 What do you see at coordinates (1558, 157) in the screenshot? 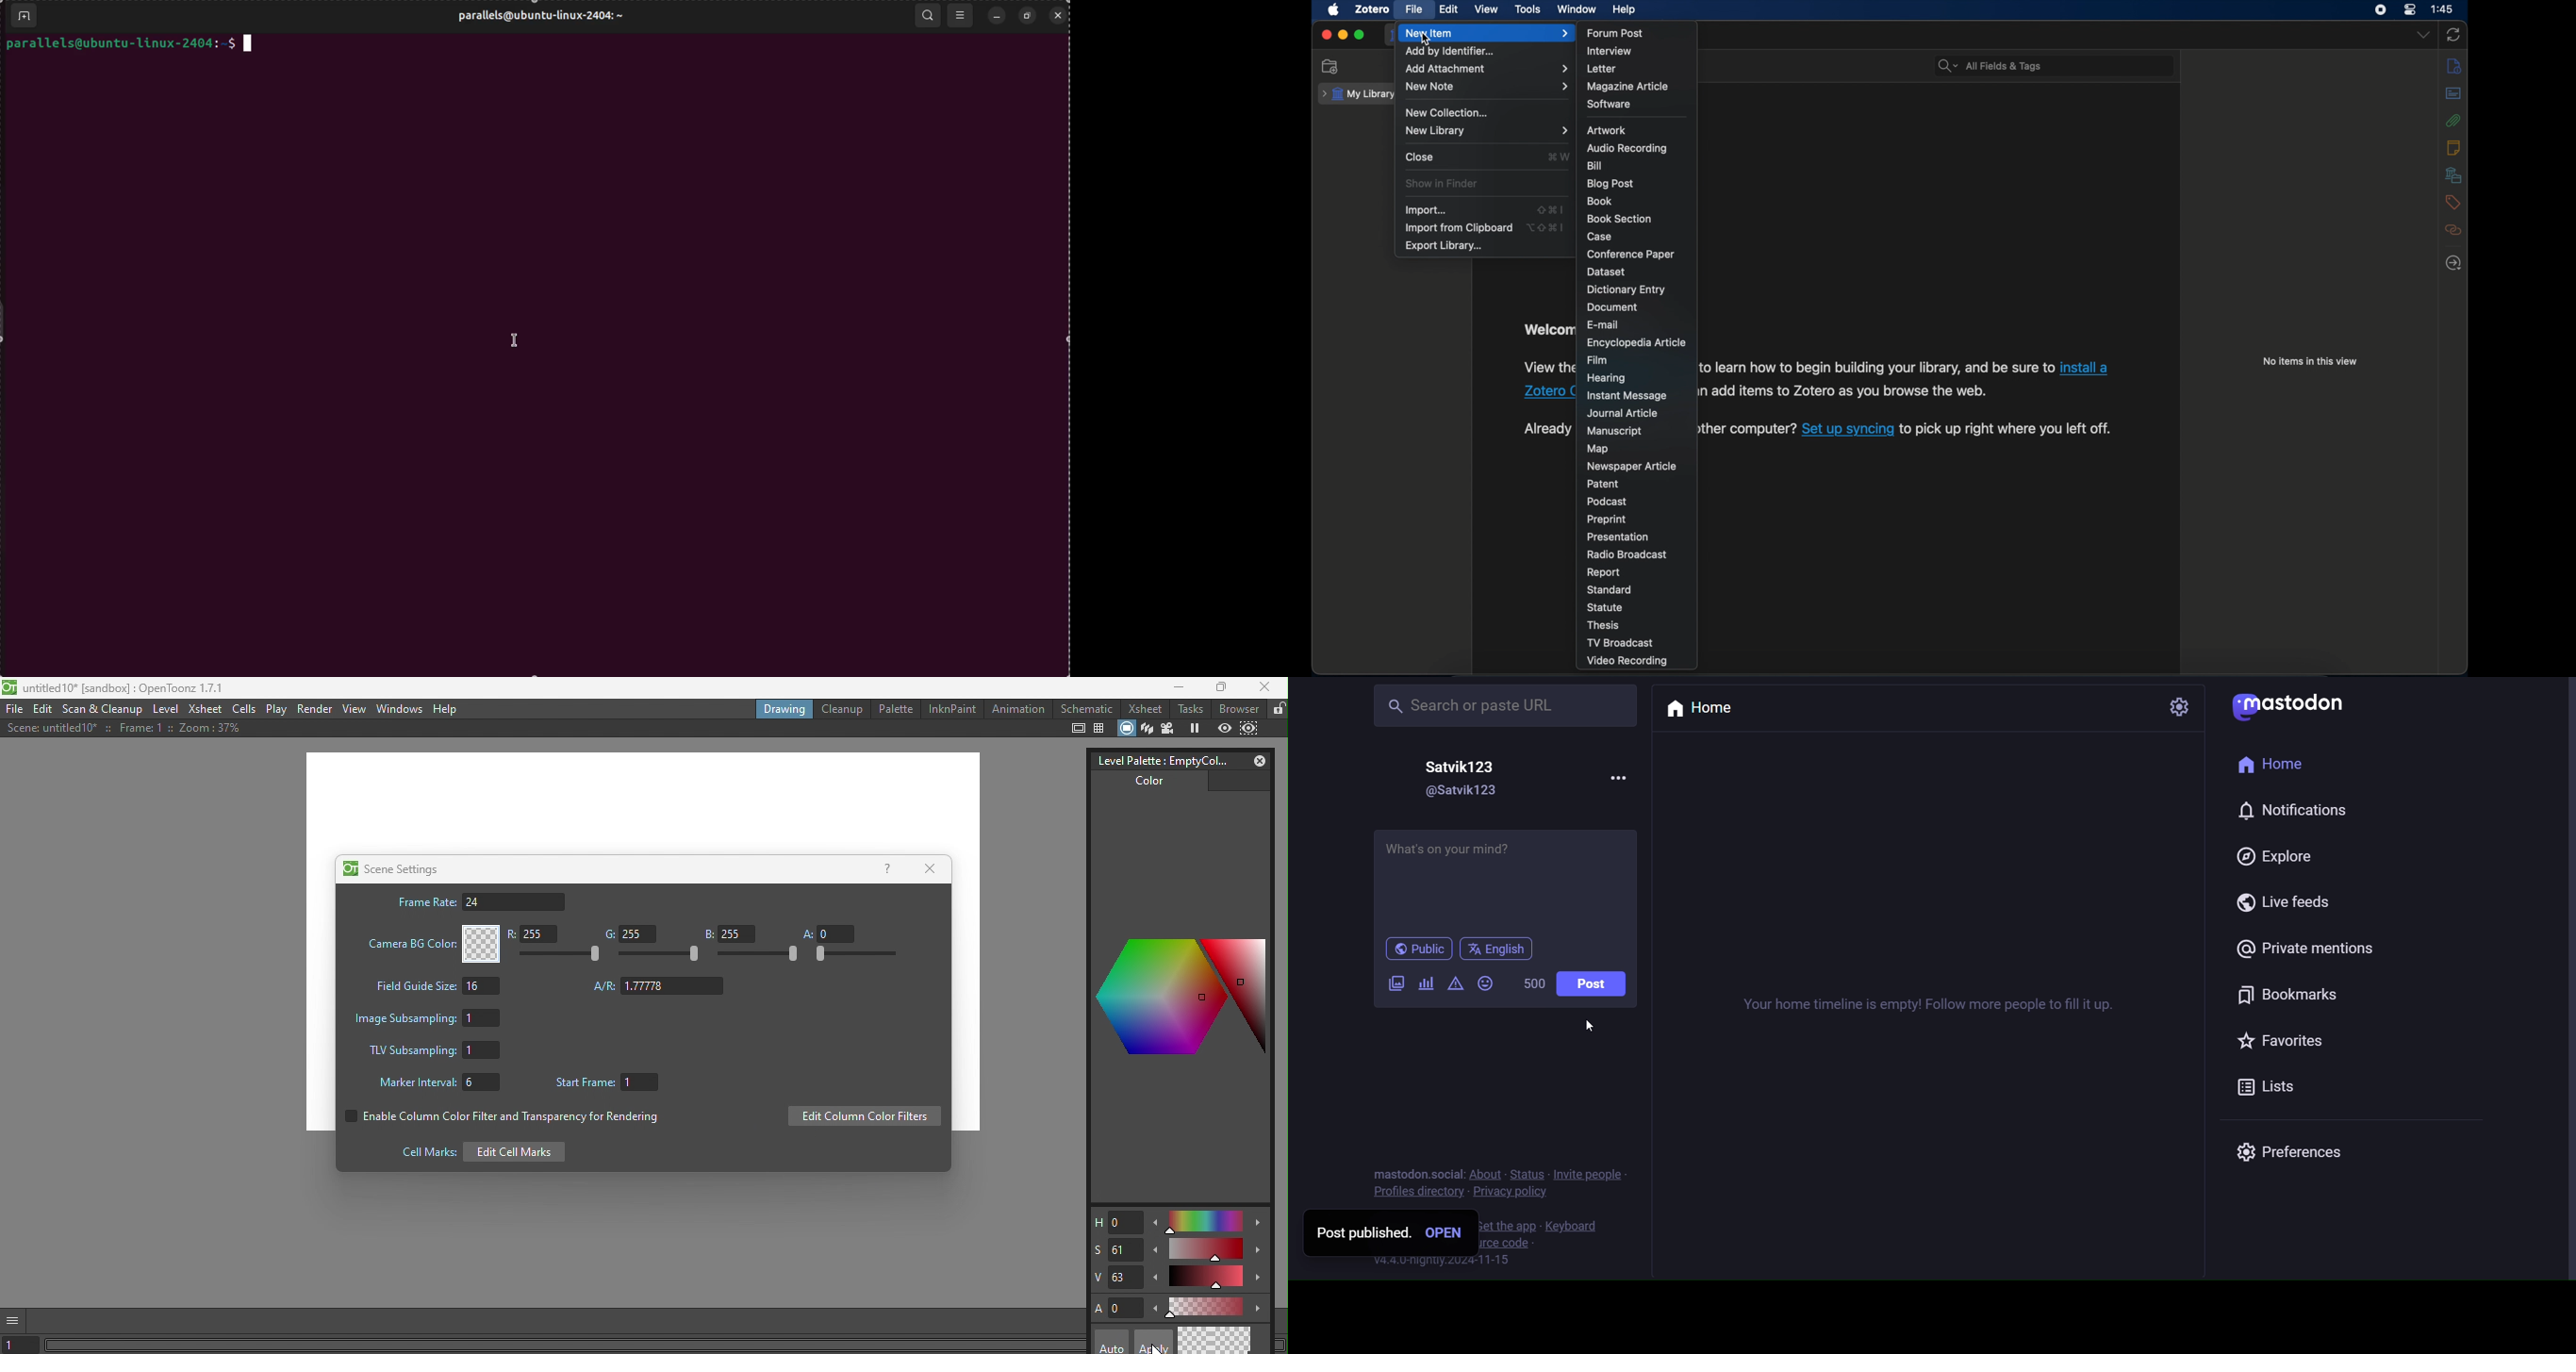
I see `command + W` at bounding box center [1558, 157].